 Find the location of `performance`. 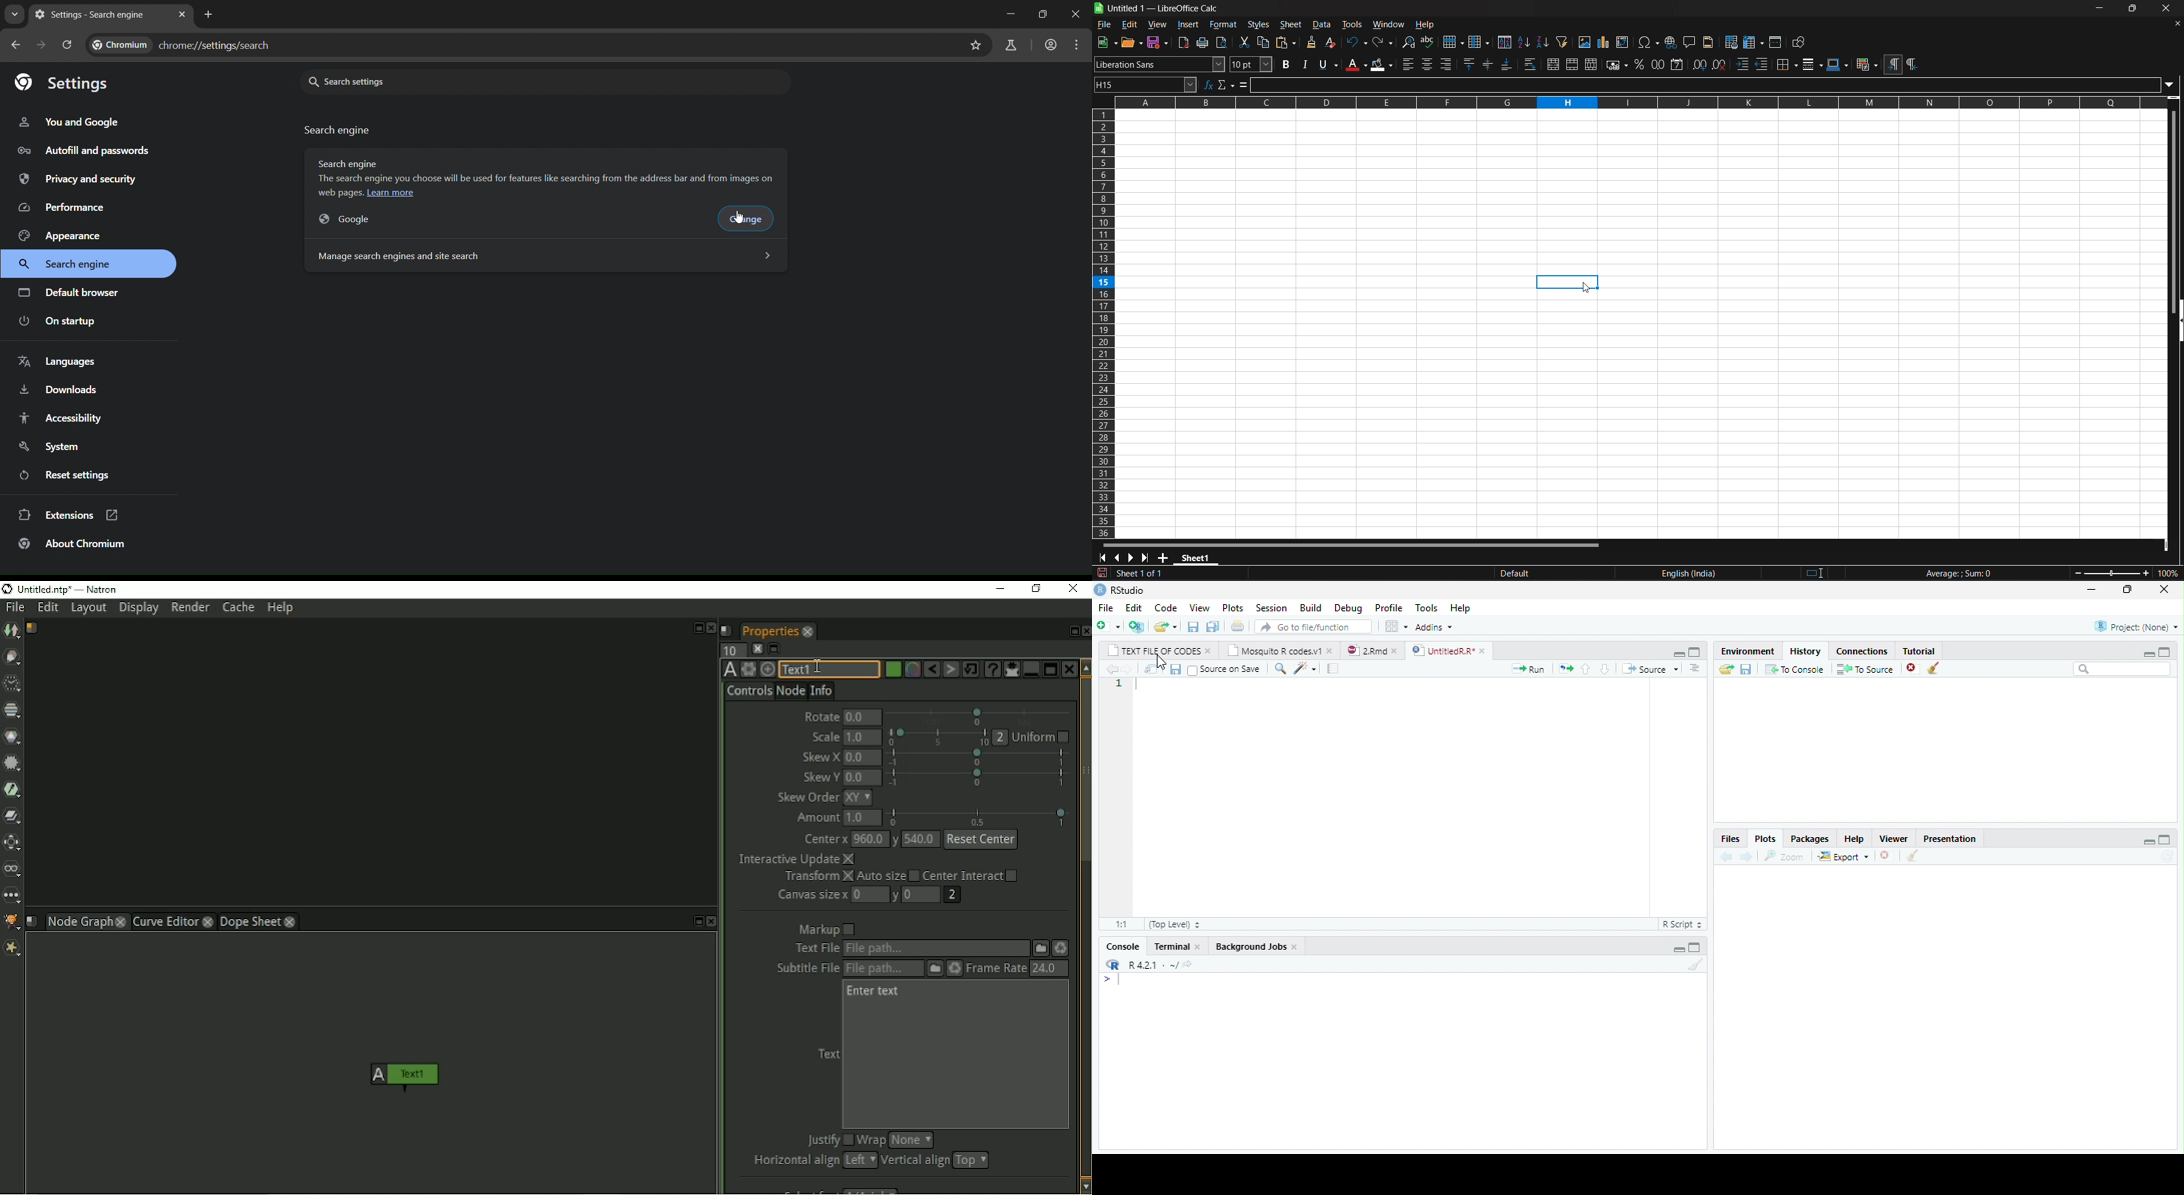

performance is located at coordinates (65, 208).